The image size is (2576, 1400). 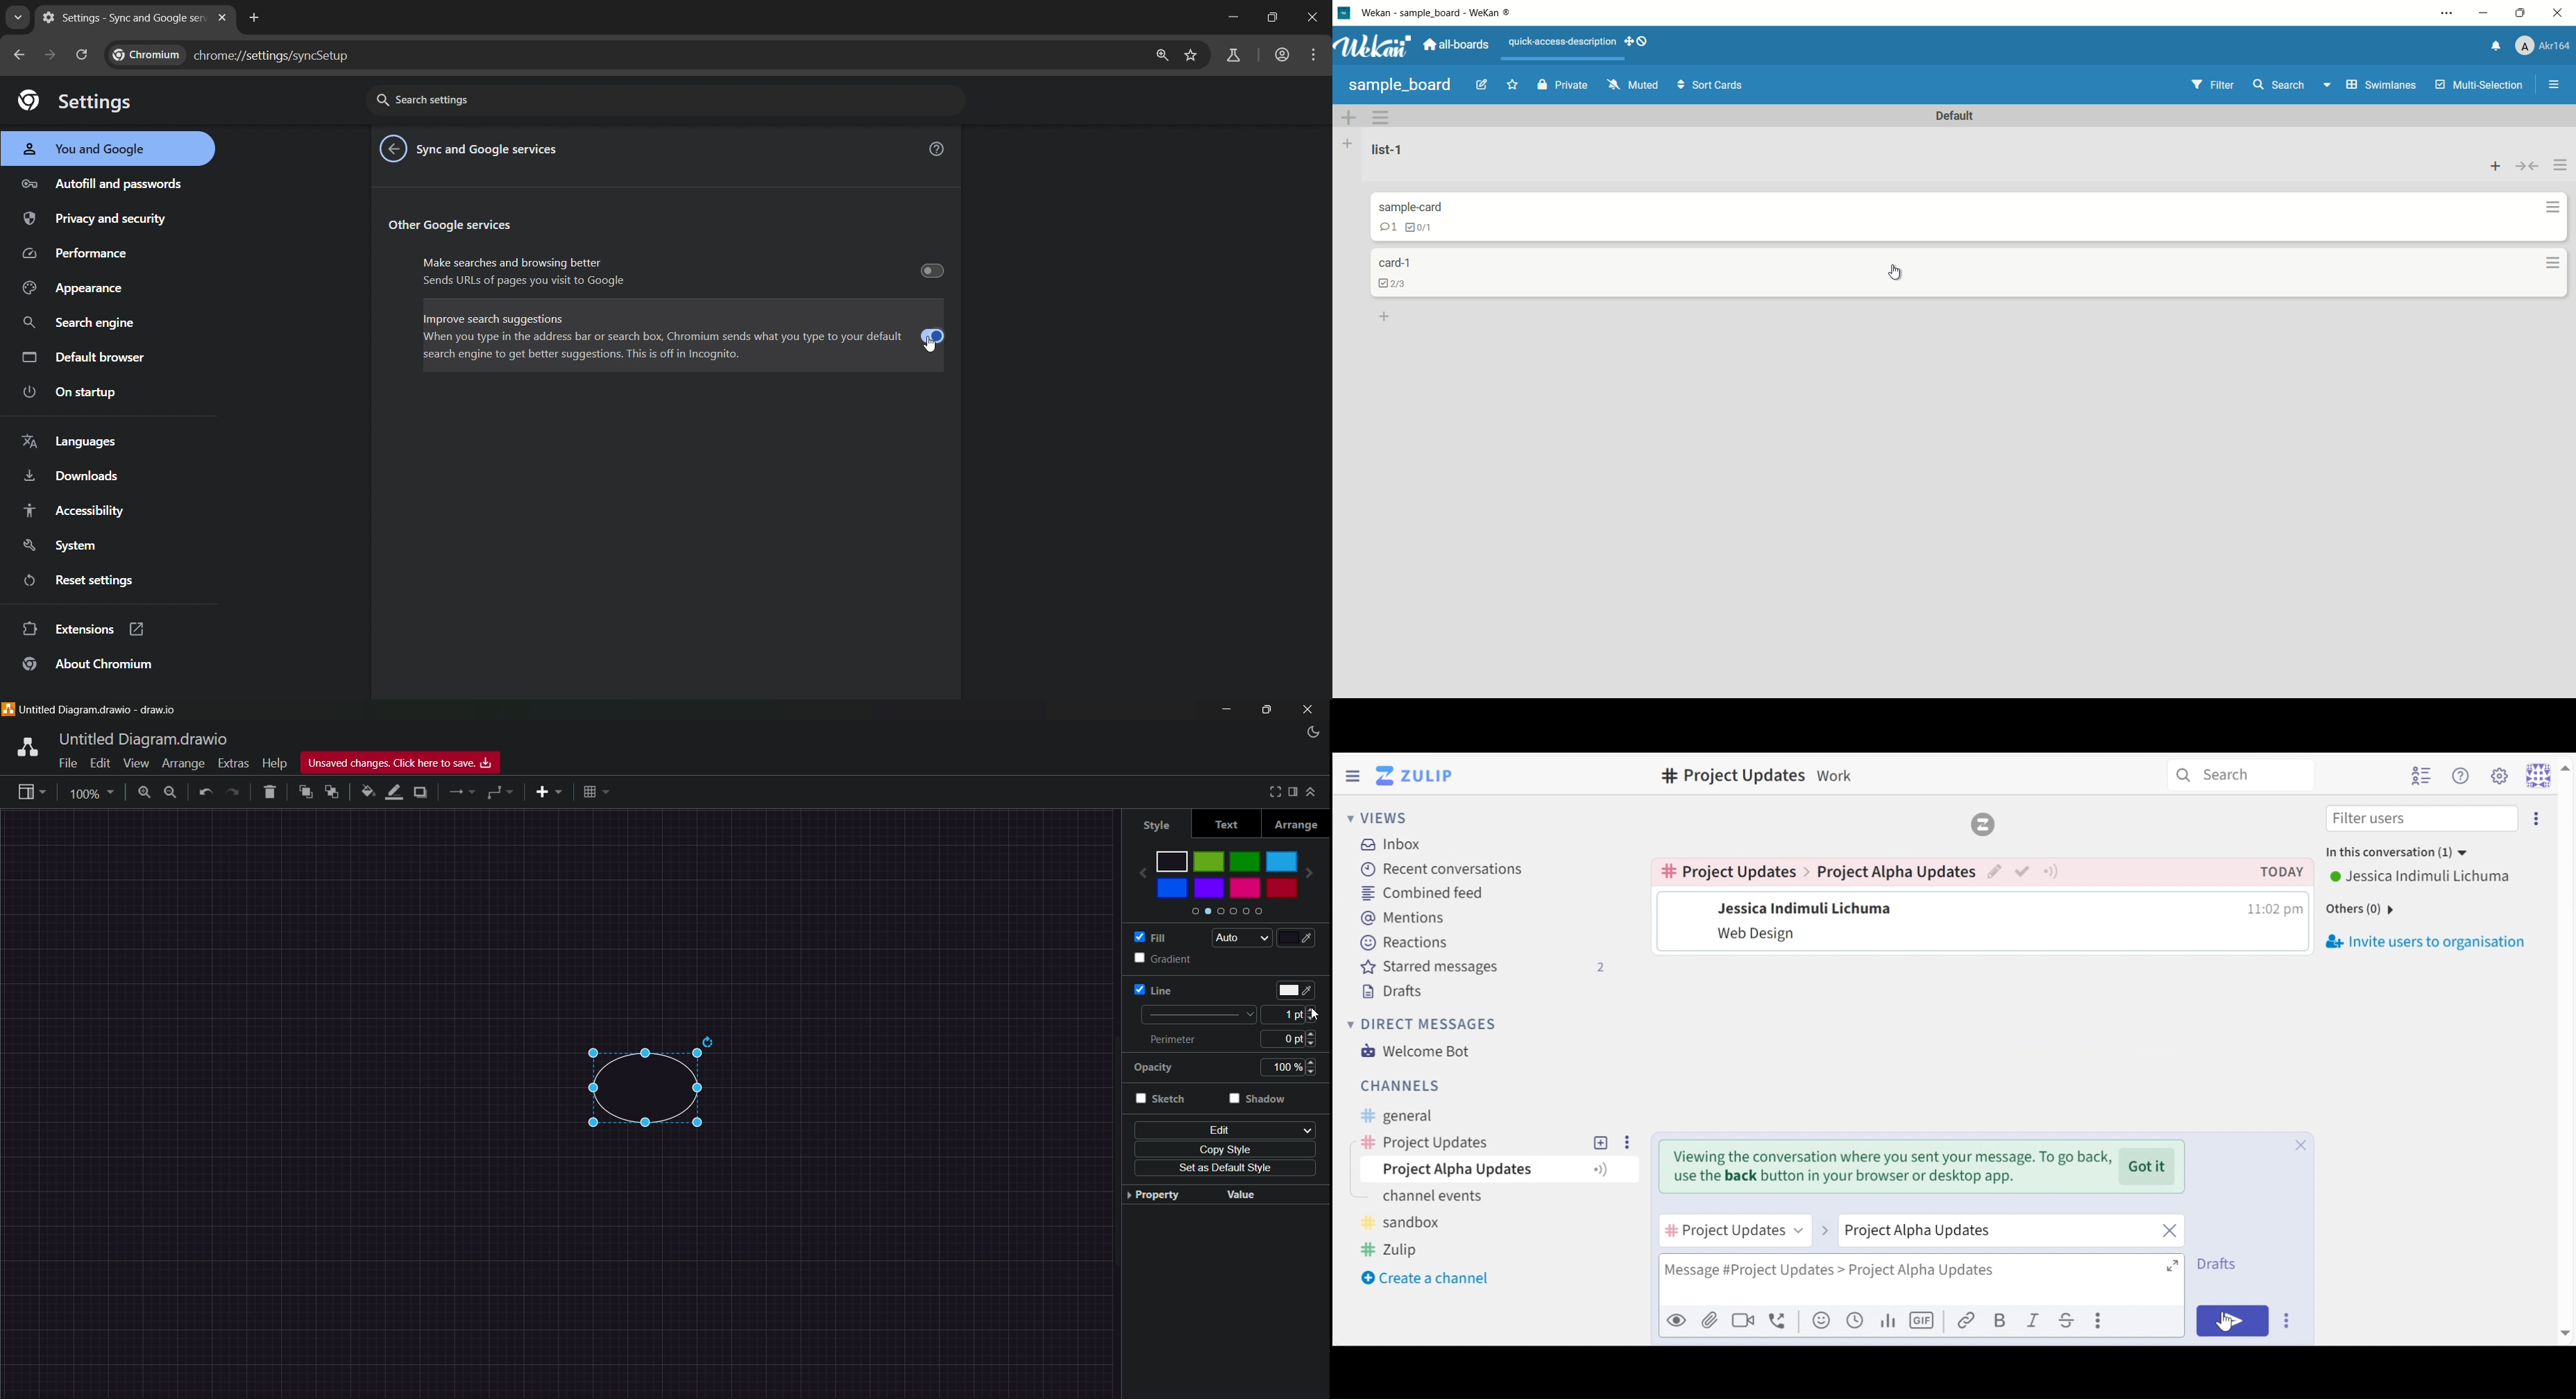 I want to click on Personal menu, so click(x=2546, y=775).